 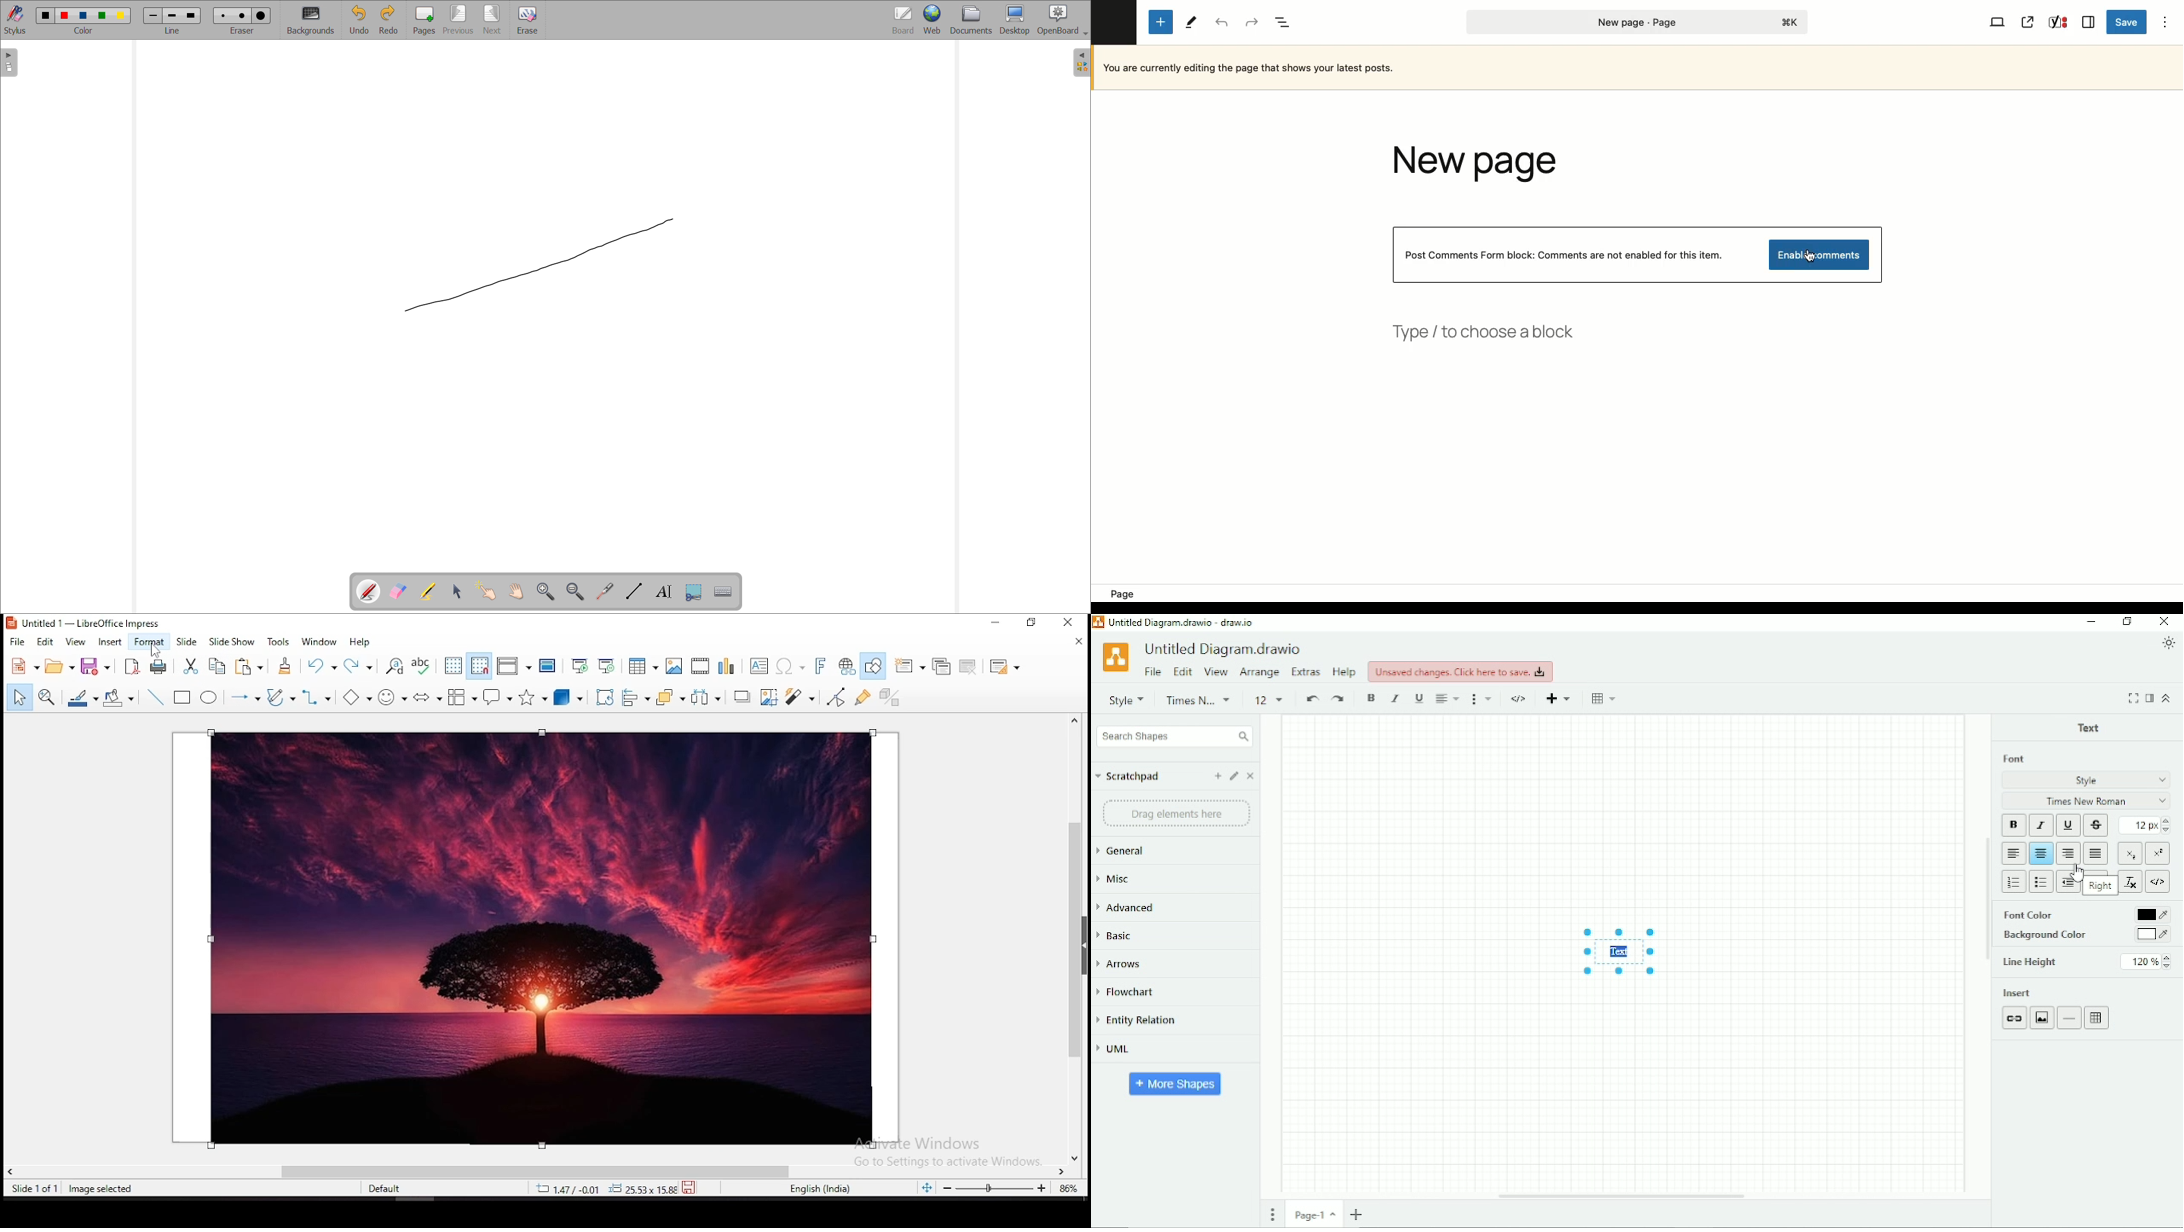 What do you see at coordinates (317, 698) in the screenshot?
I see `connectors` at bounding box center [317, 698].